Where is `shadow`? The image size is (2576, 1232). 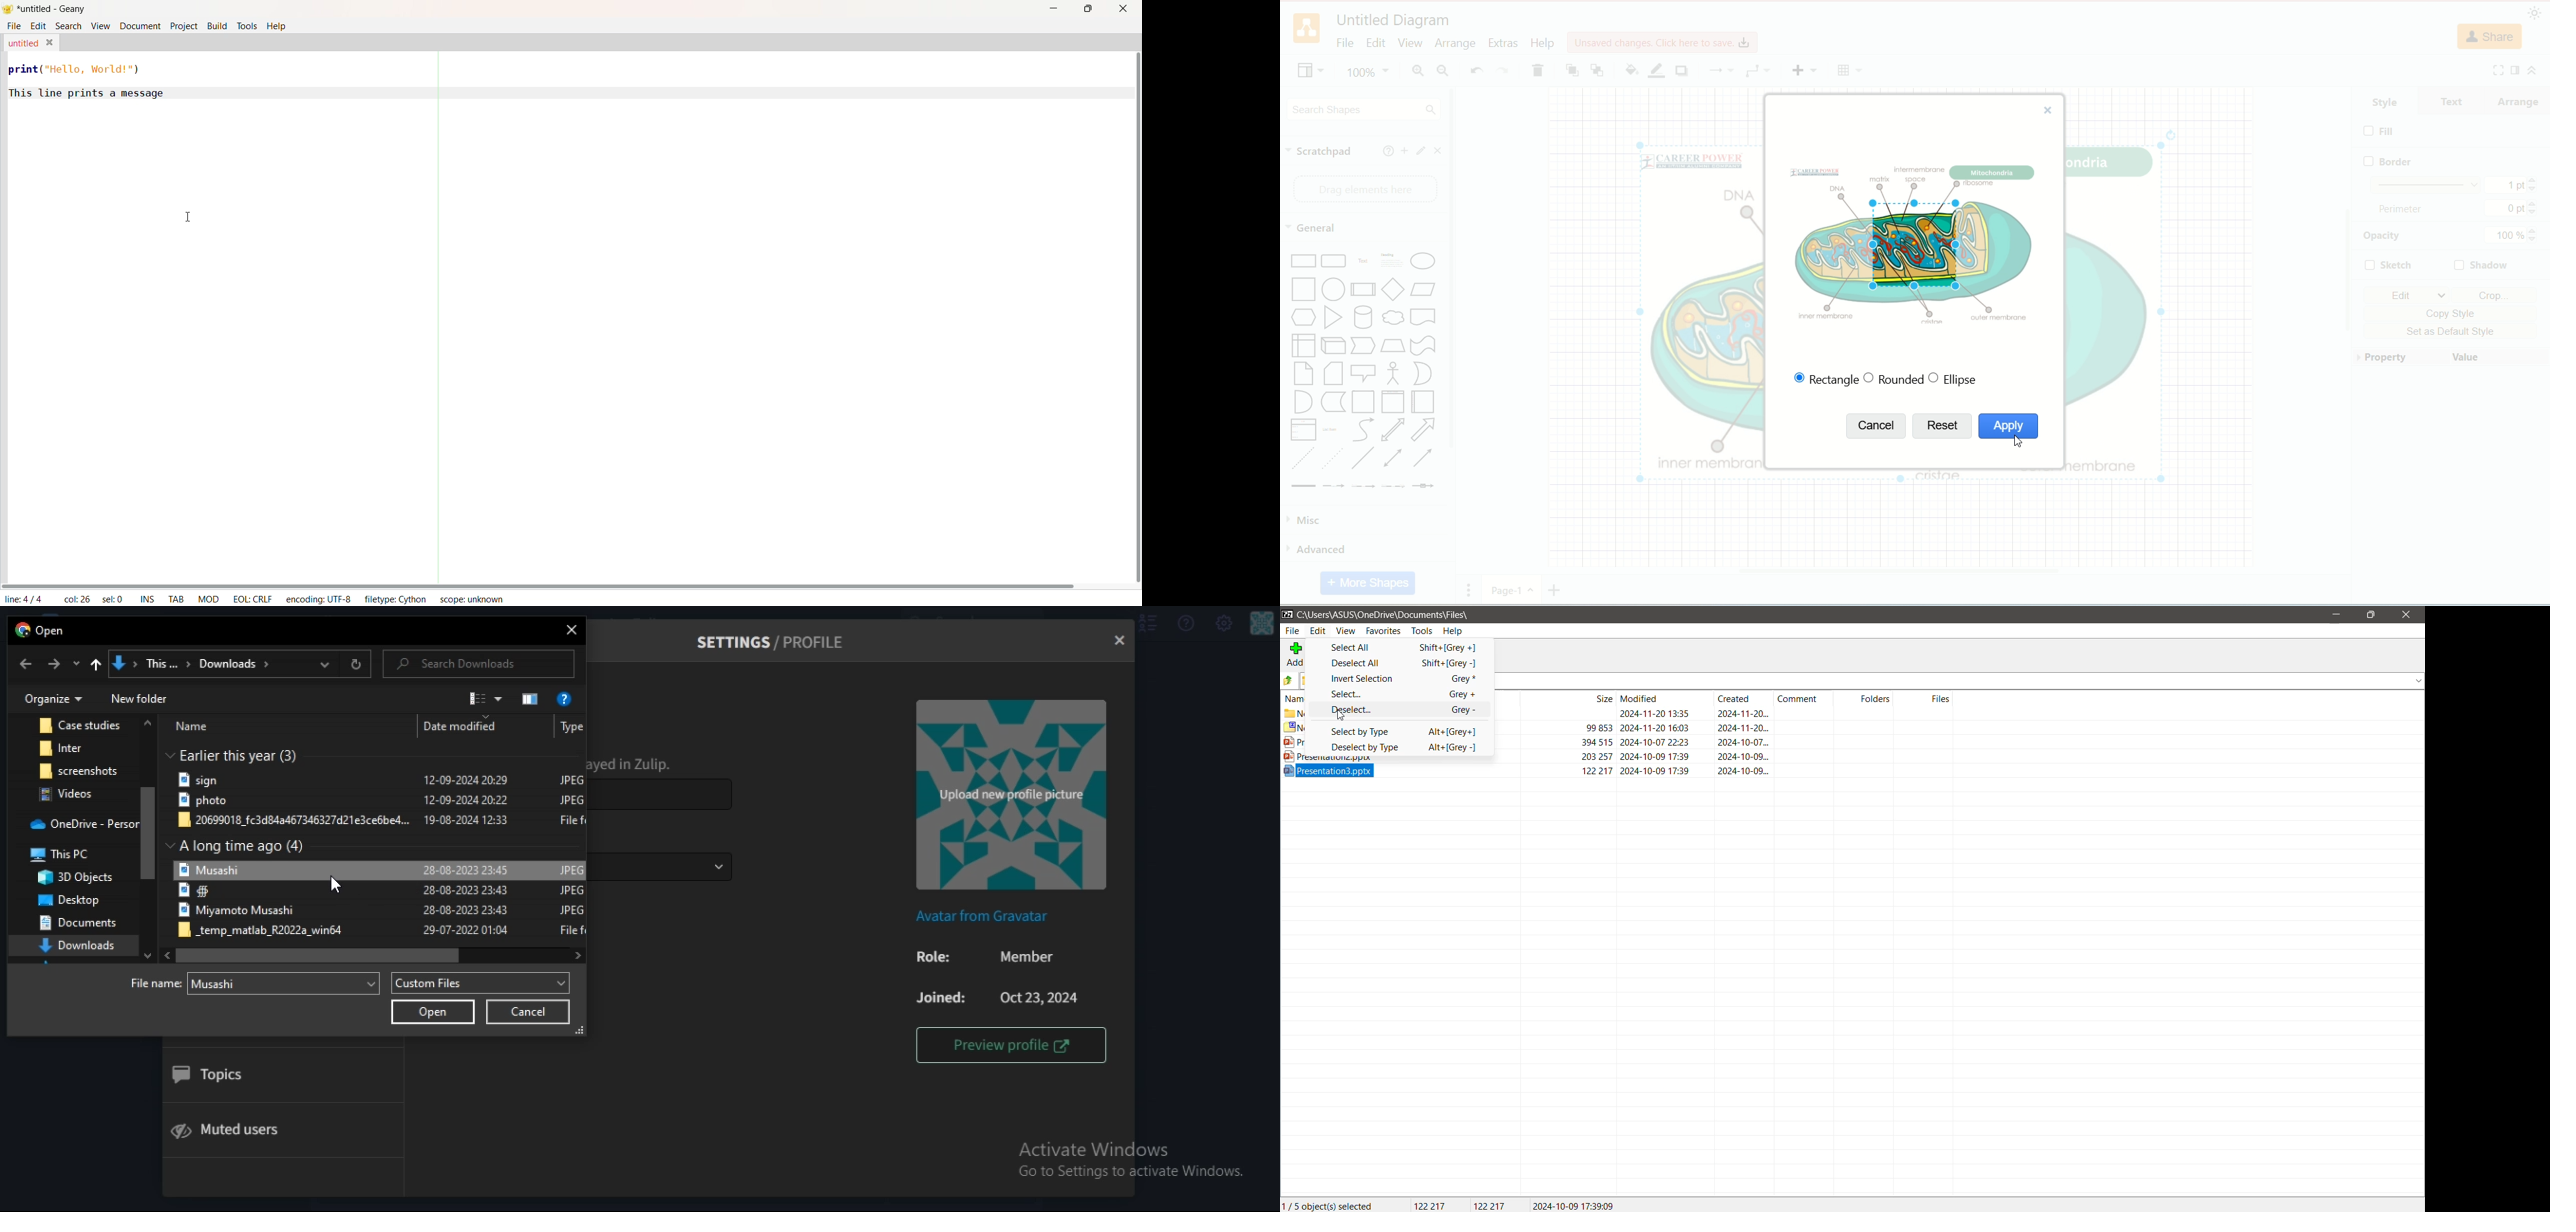 shadow is located at coordinates (1686, 71).